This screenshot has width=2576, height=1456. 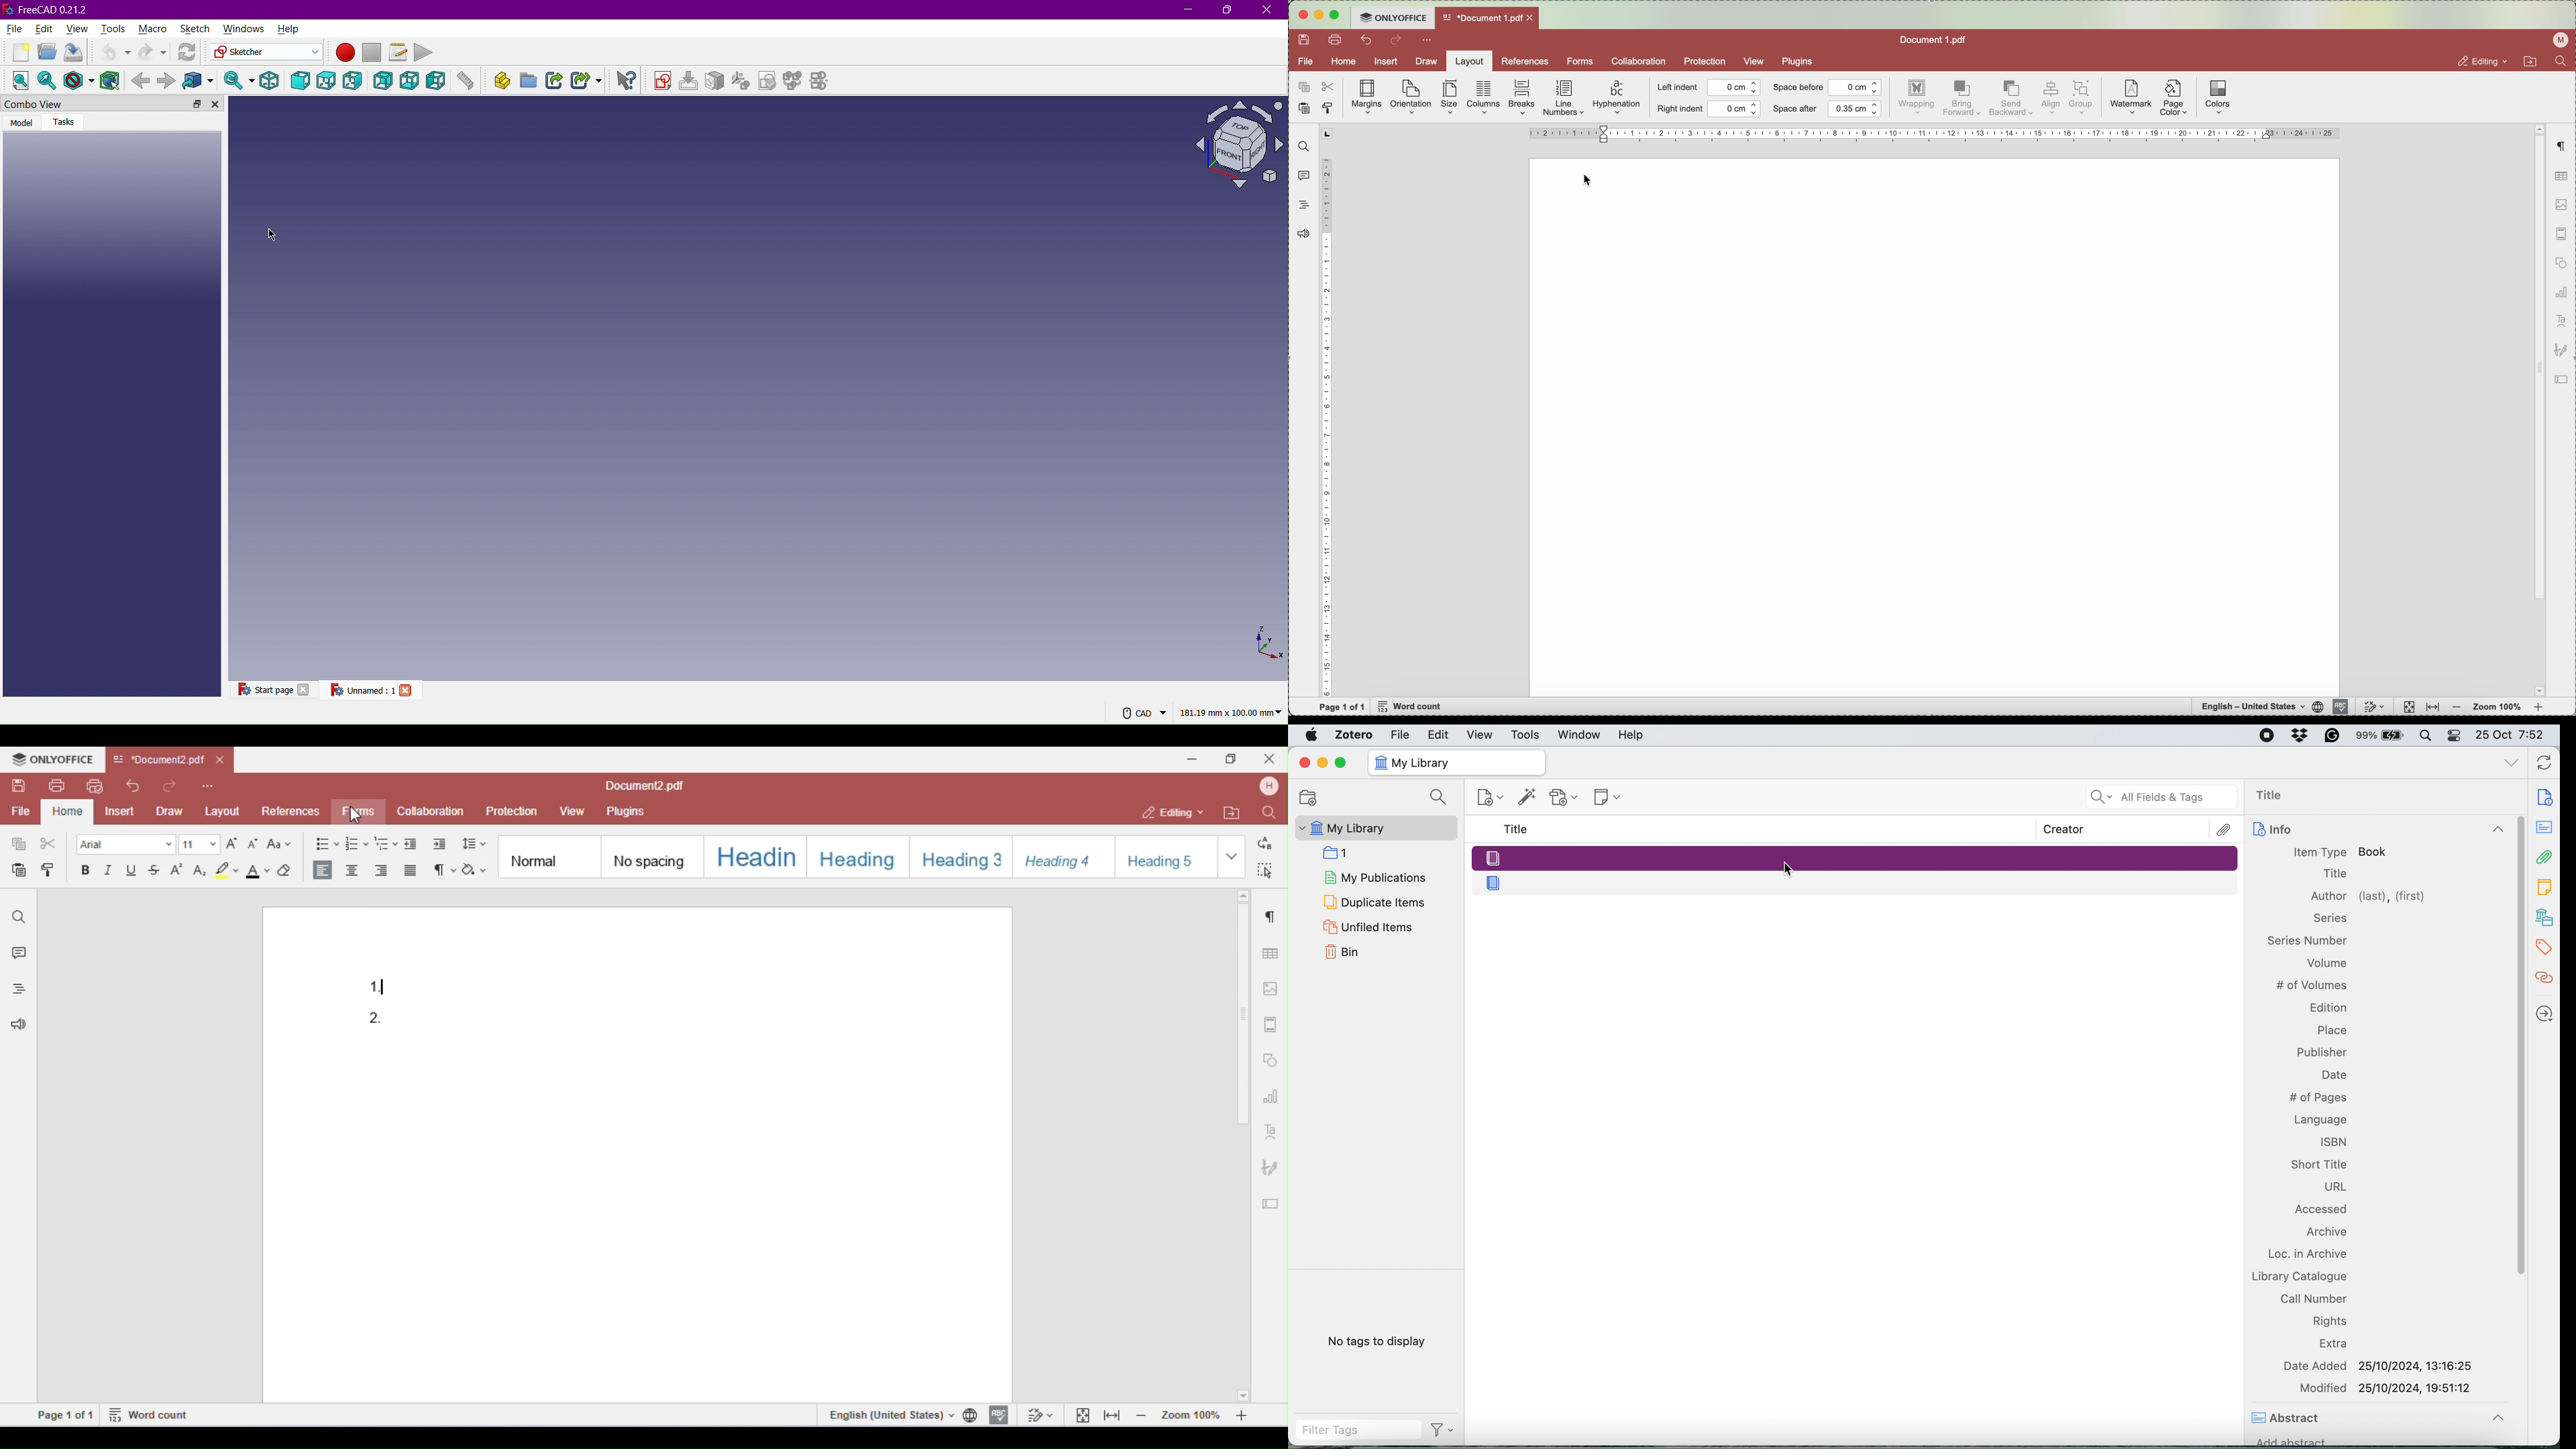 I want to click on Create part, so click(x=502, y=80).